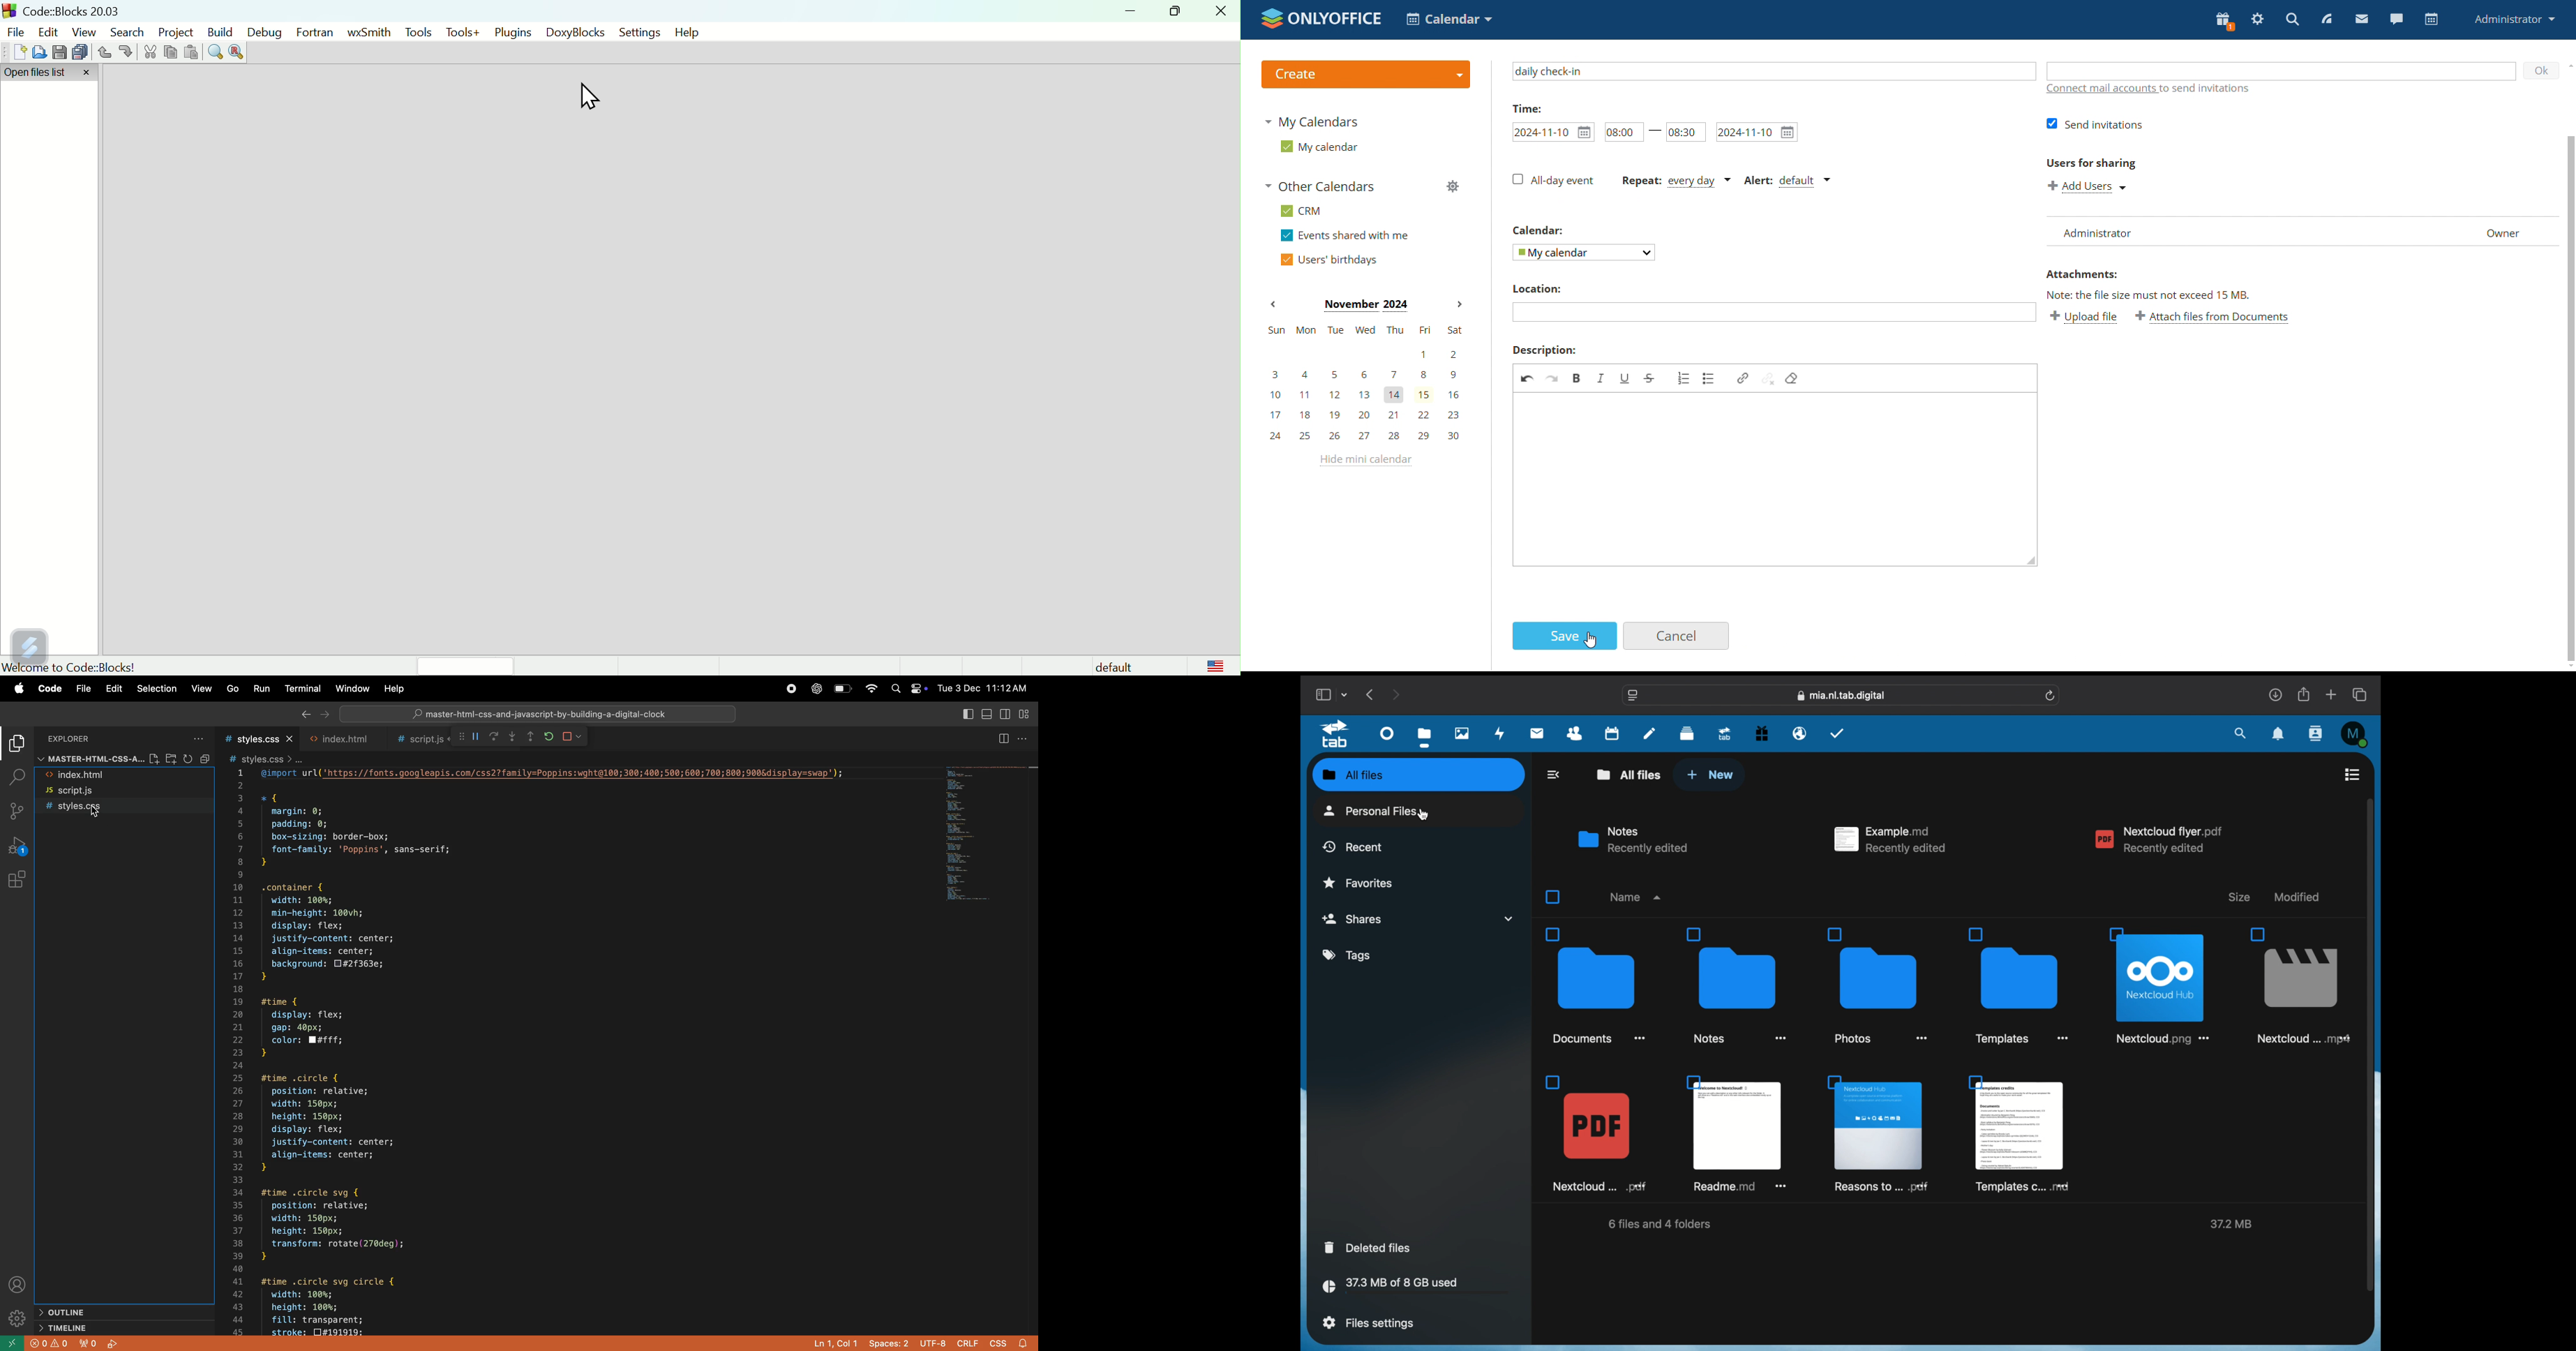 This screenshot has height=1372, width=2576. I want to click on settings, so click(639, 33).